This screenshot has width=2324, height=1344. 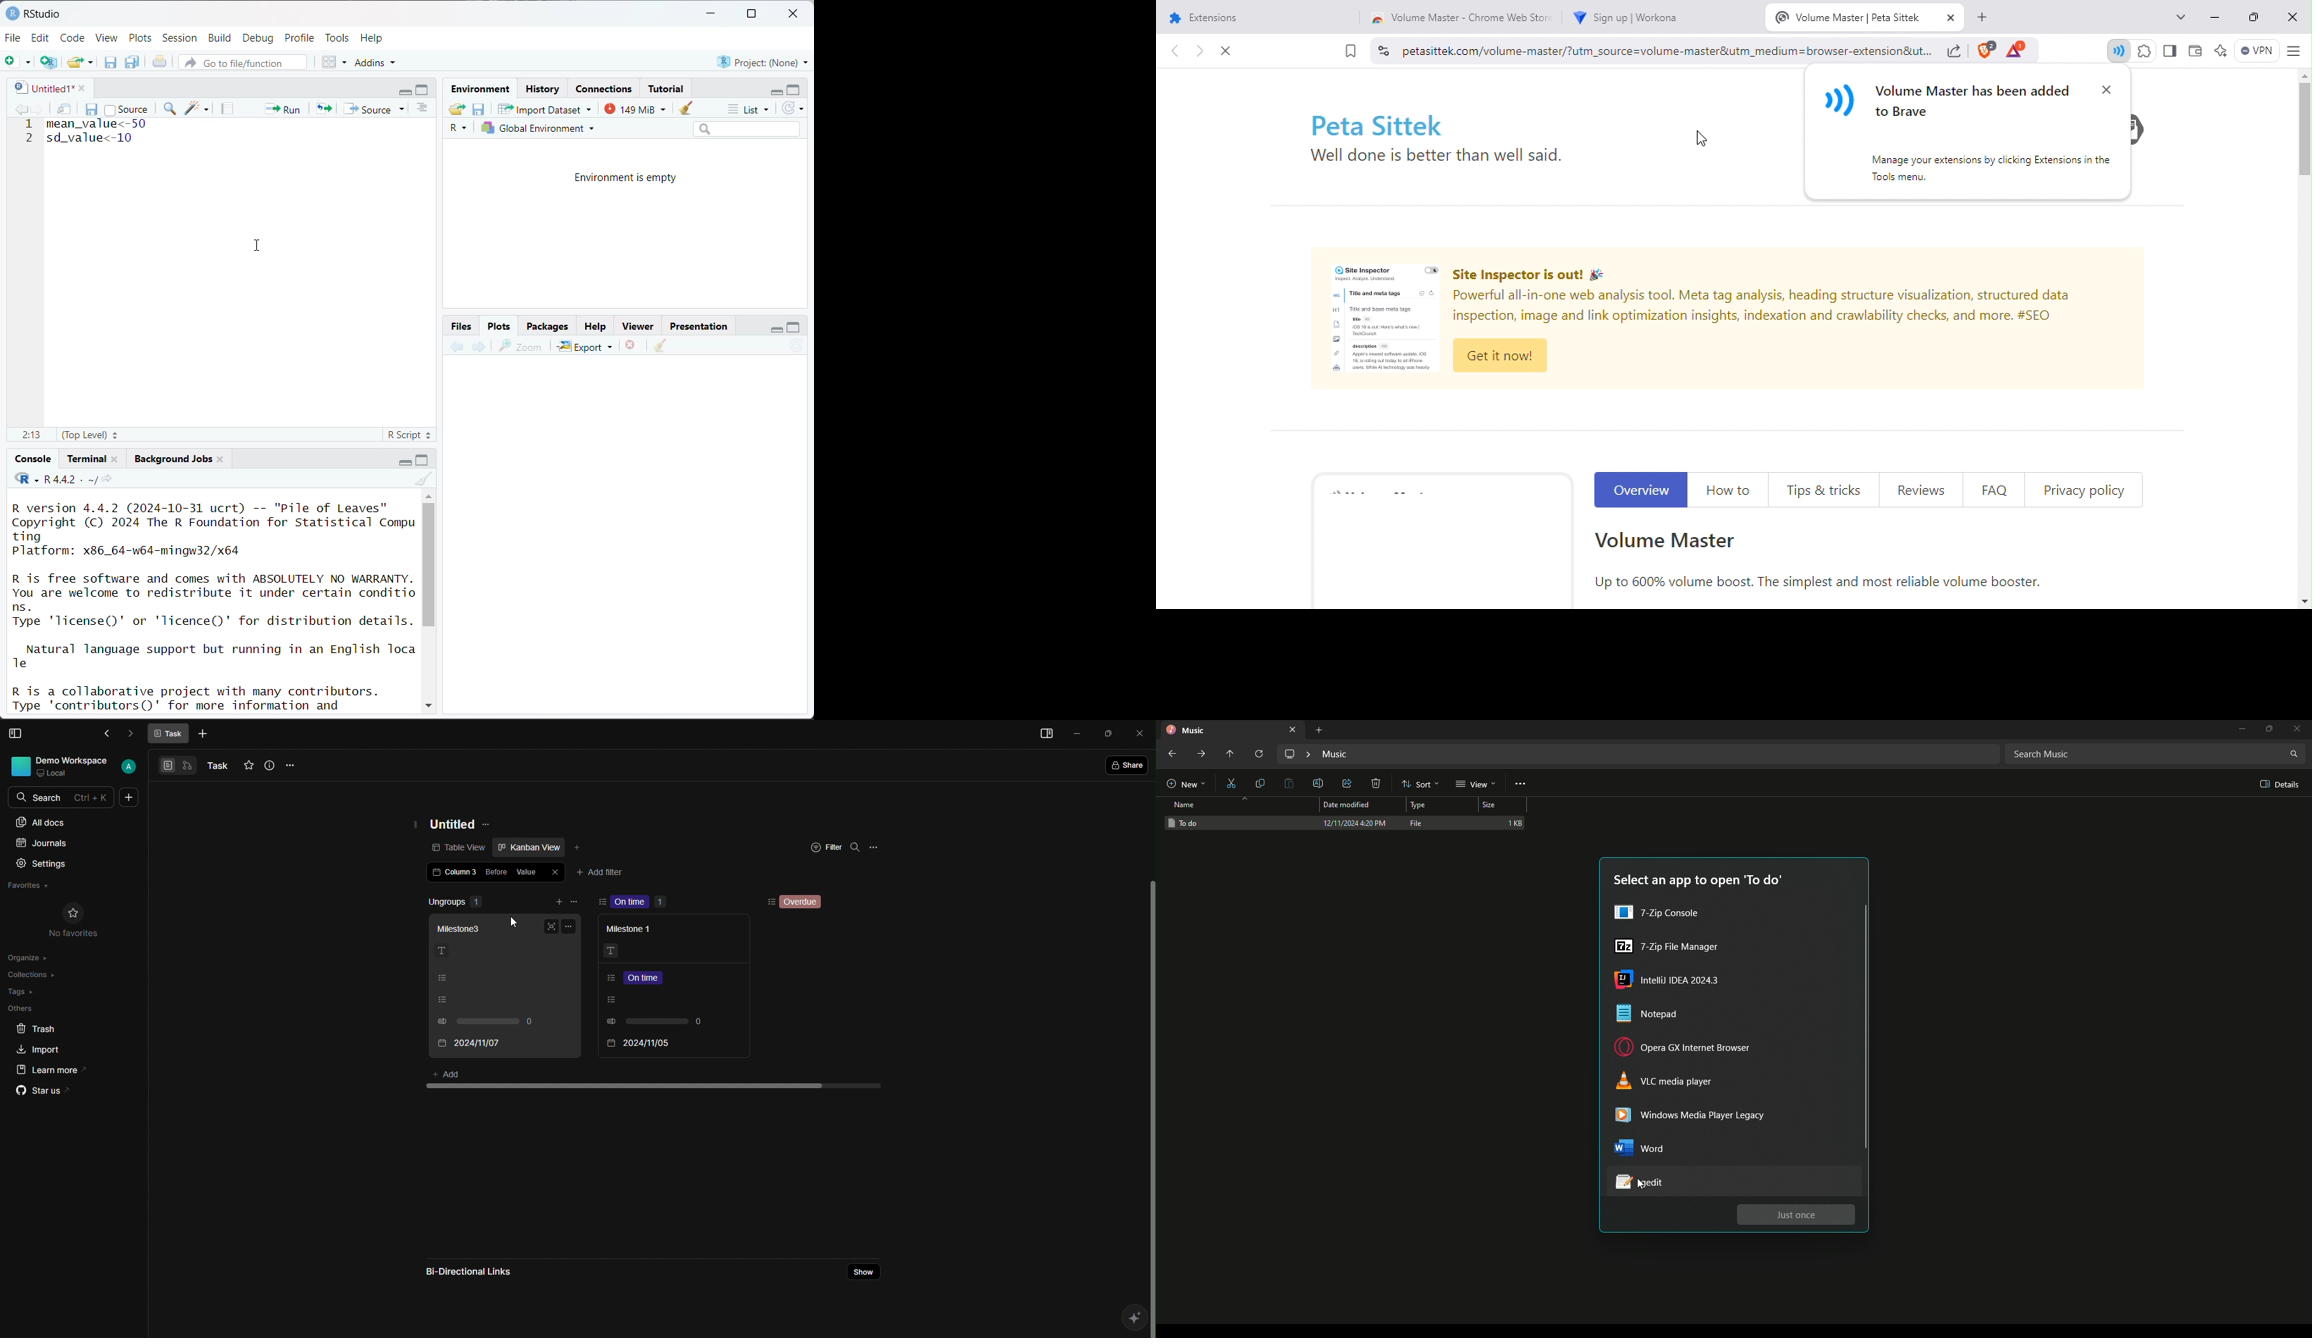 What do you see at coordinates (794, 326) in the screenshot?
I see `maximize` at bounding box center [794, 326].